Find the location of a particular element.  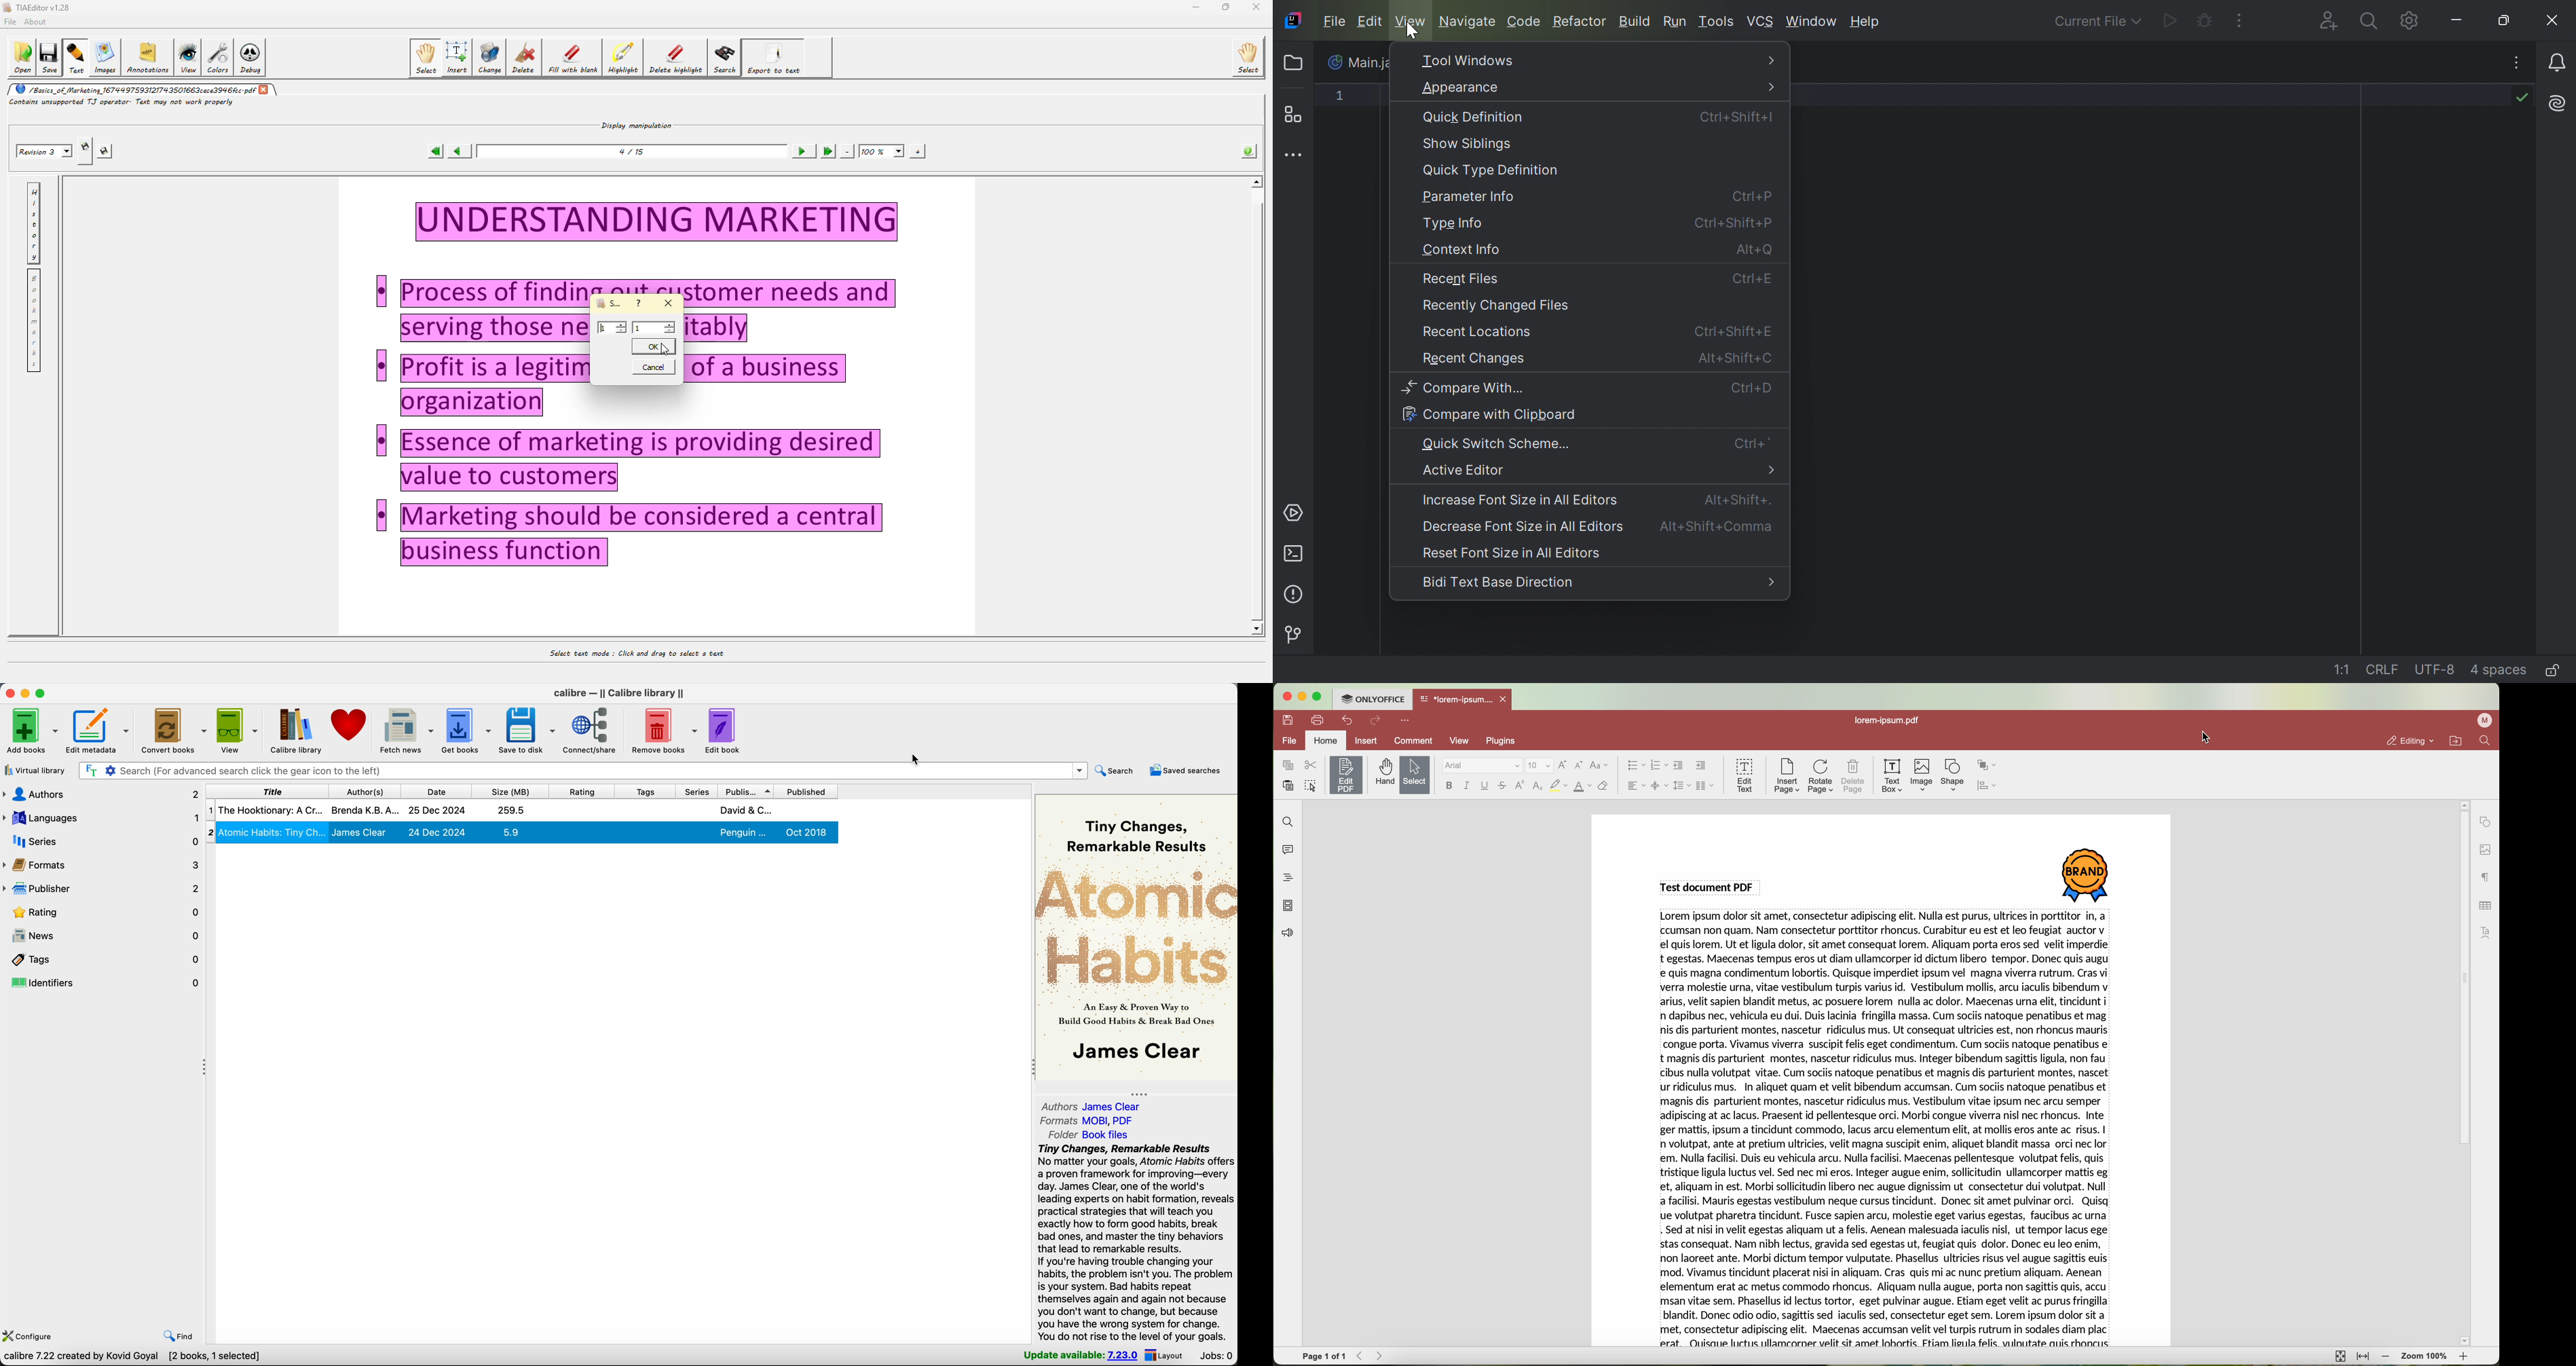

authors is located at coordinates (1094, 1106).